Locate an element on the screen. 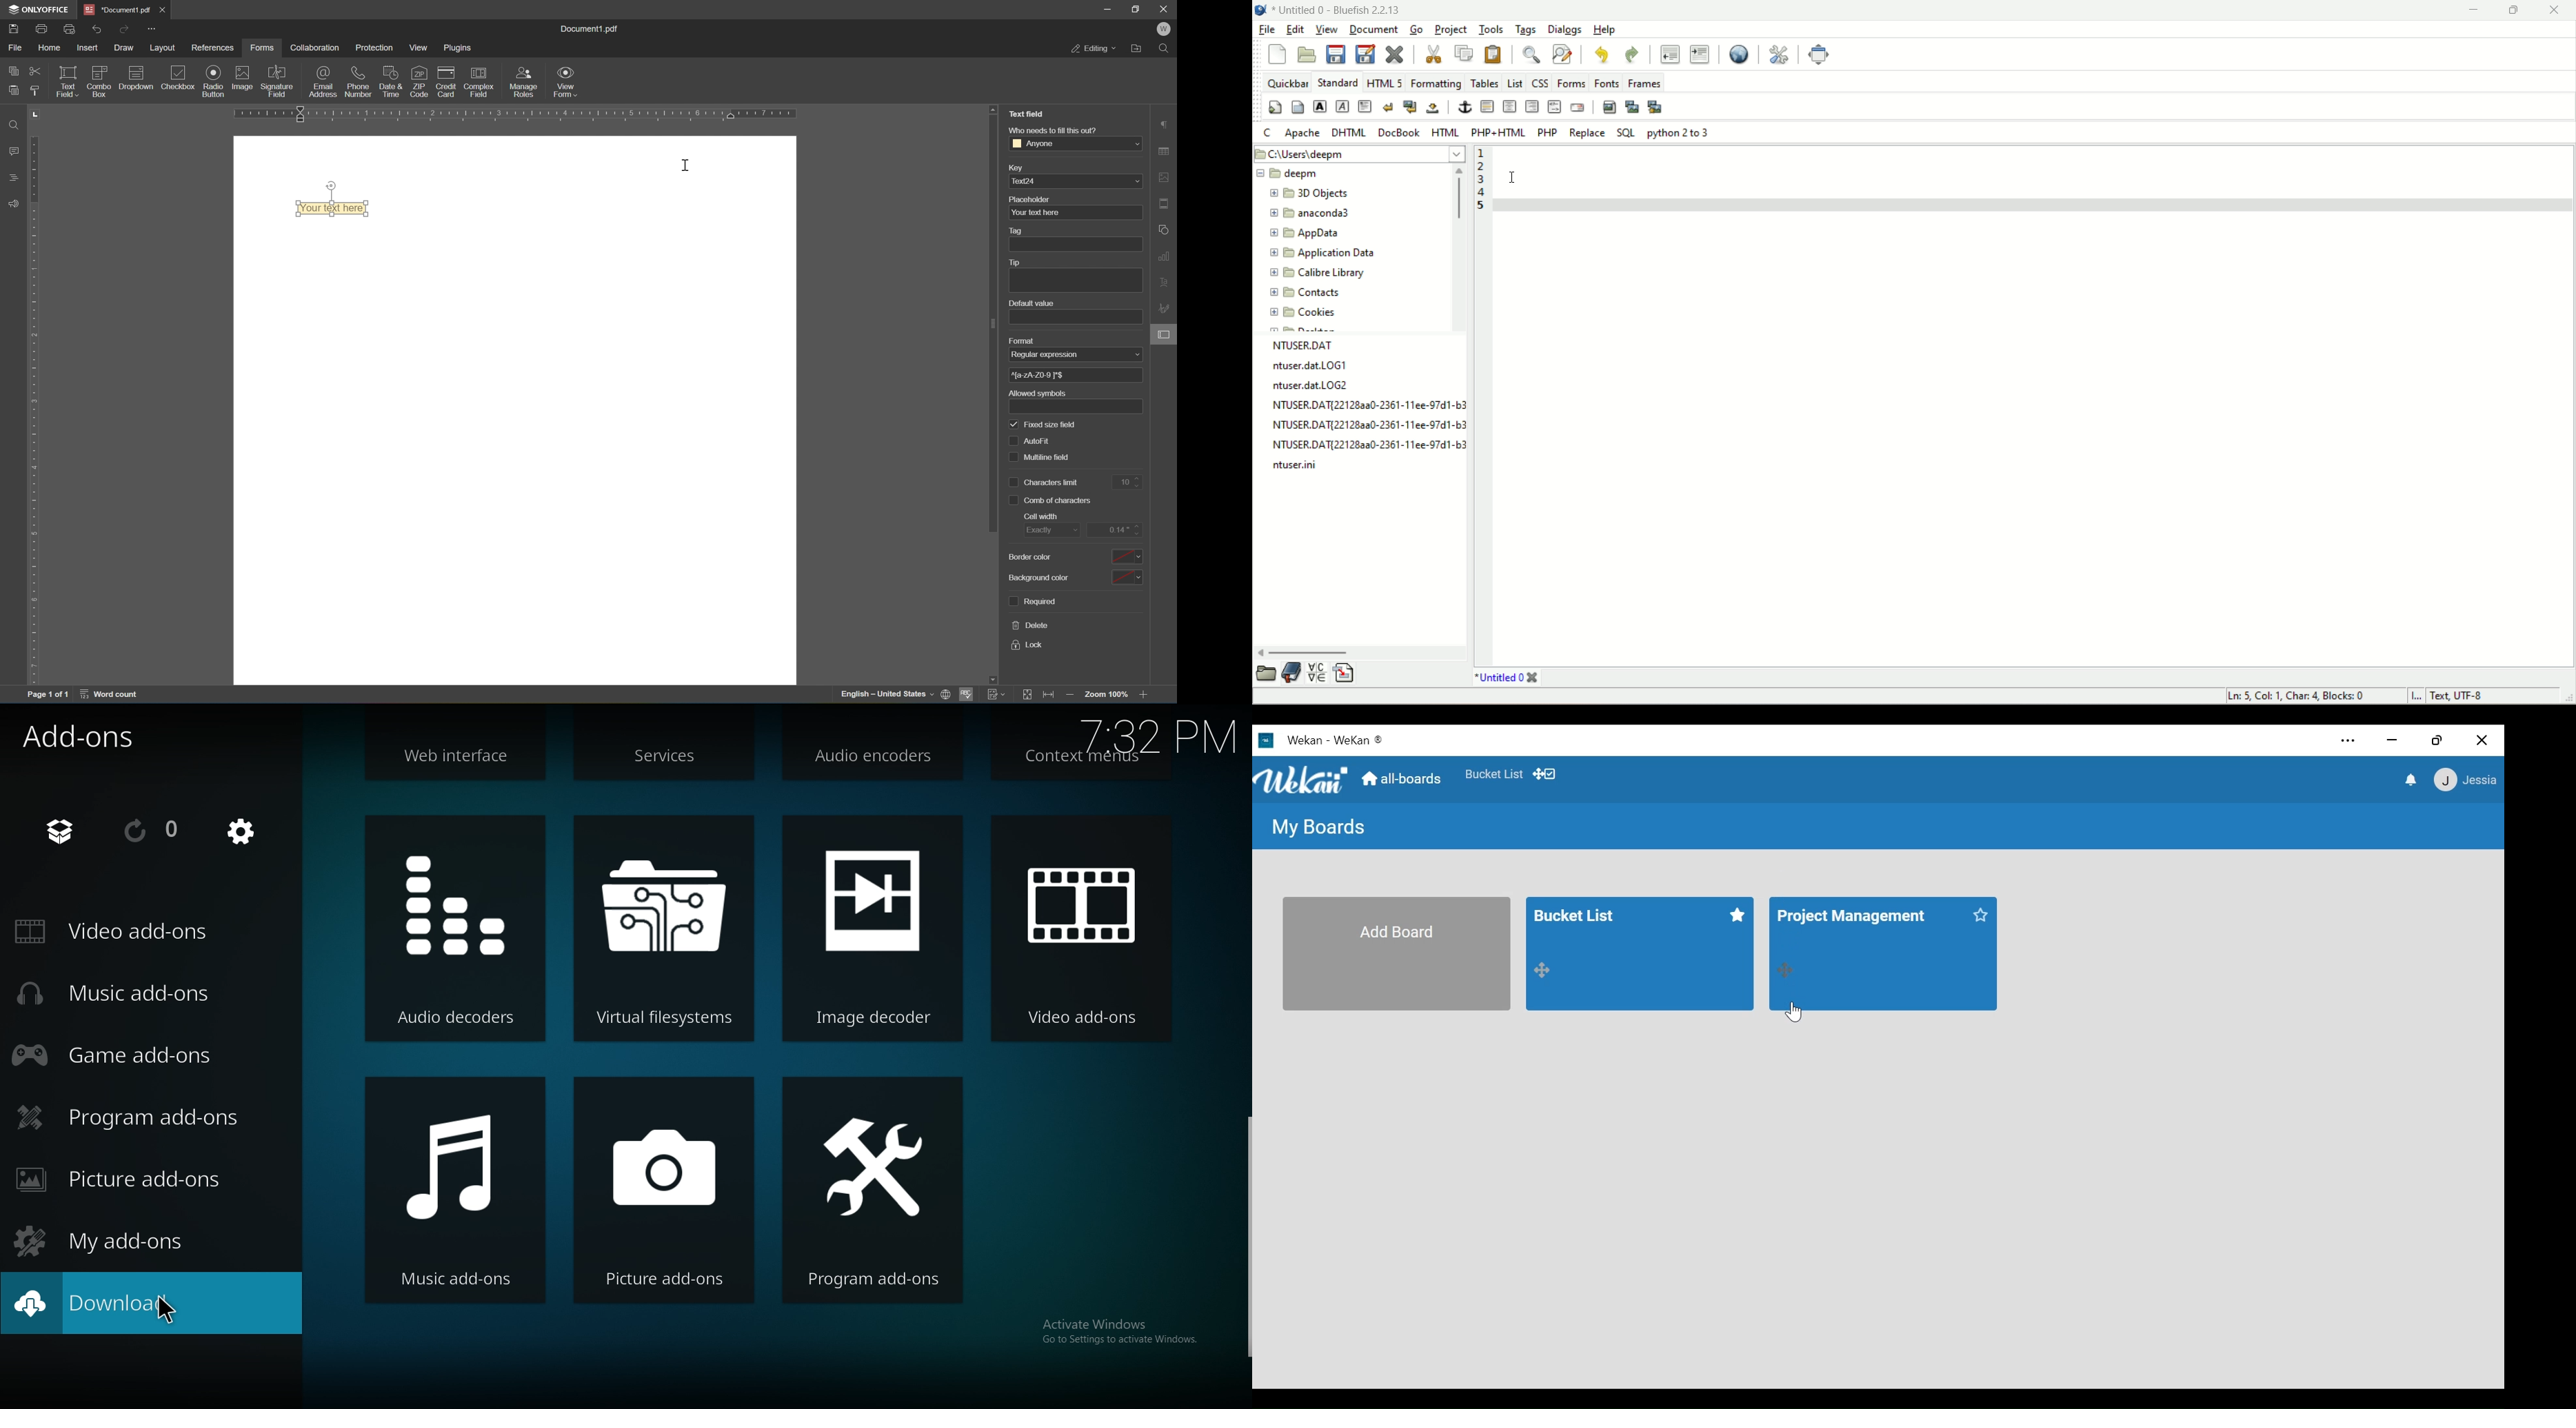 The height and width of the screenshot is (1428, 2576). close is located at coordinates (2485, 740).